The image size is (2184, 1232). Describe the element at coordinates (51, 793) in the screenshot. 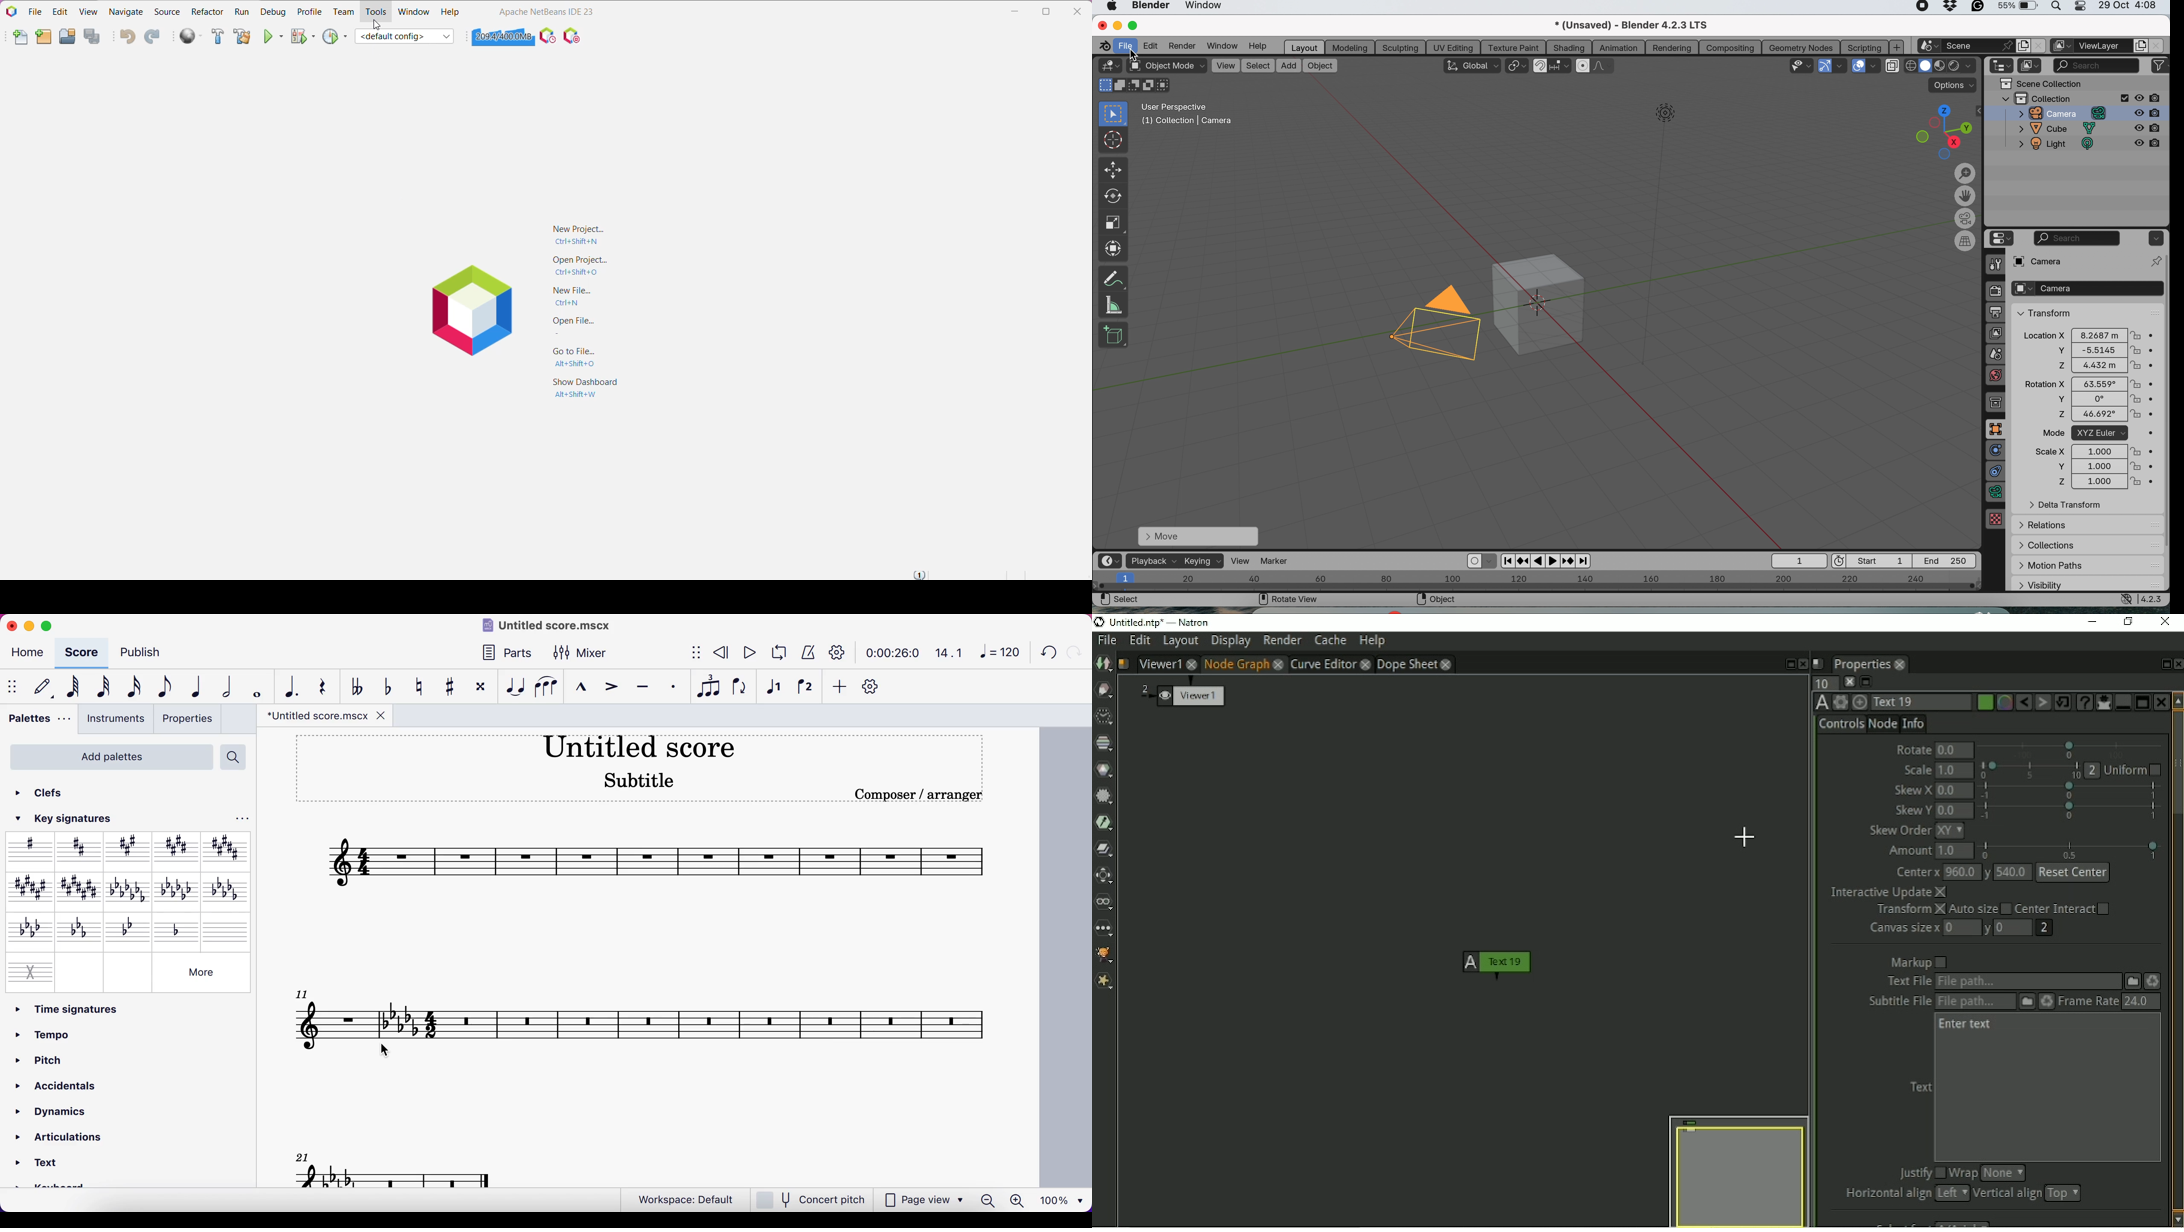

I see `clefs` at that location.